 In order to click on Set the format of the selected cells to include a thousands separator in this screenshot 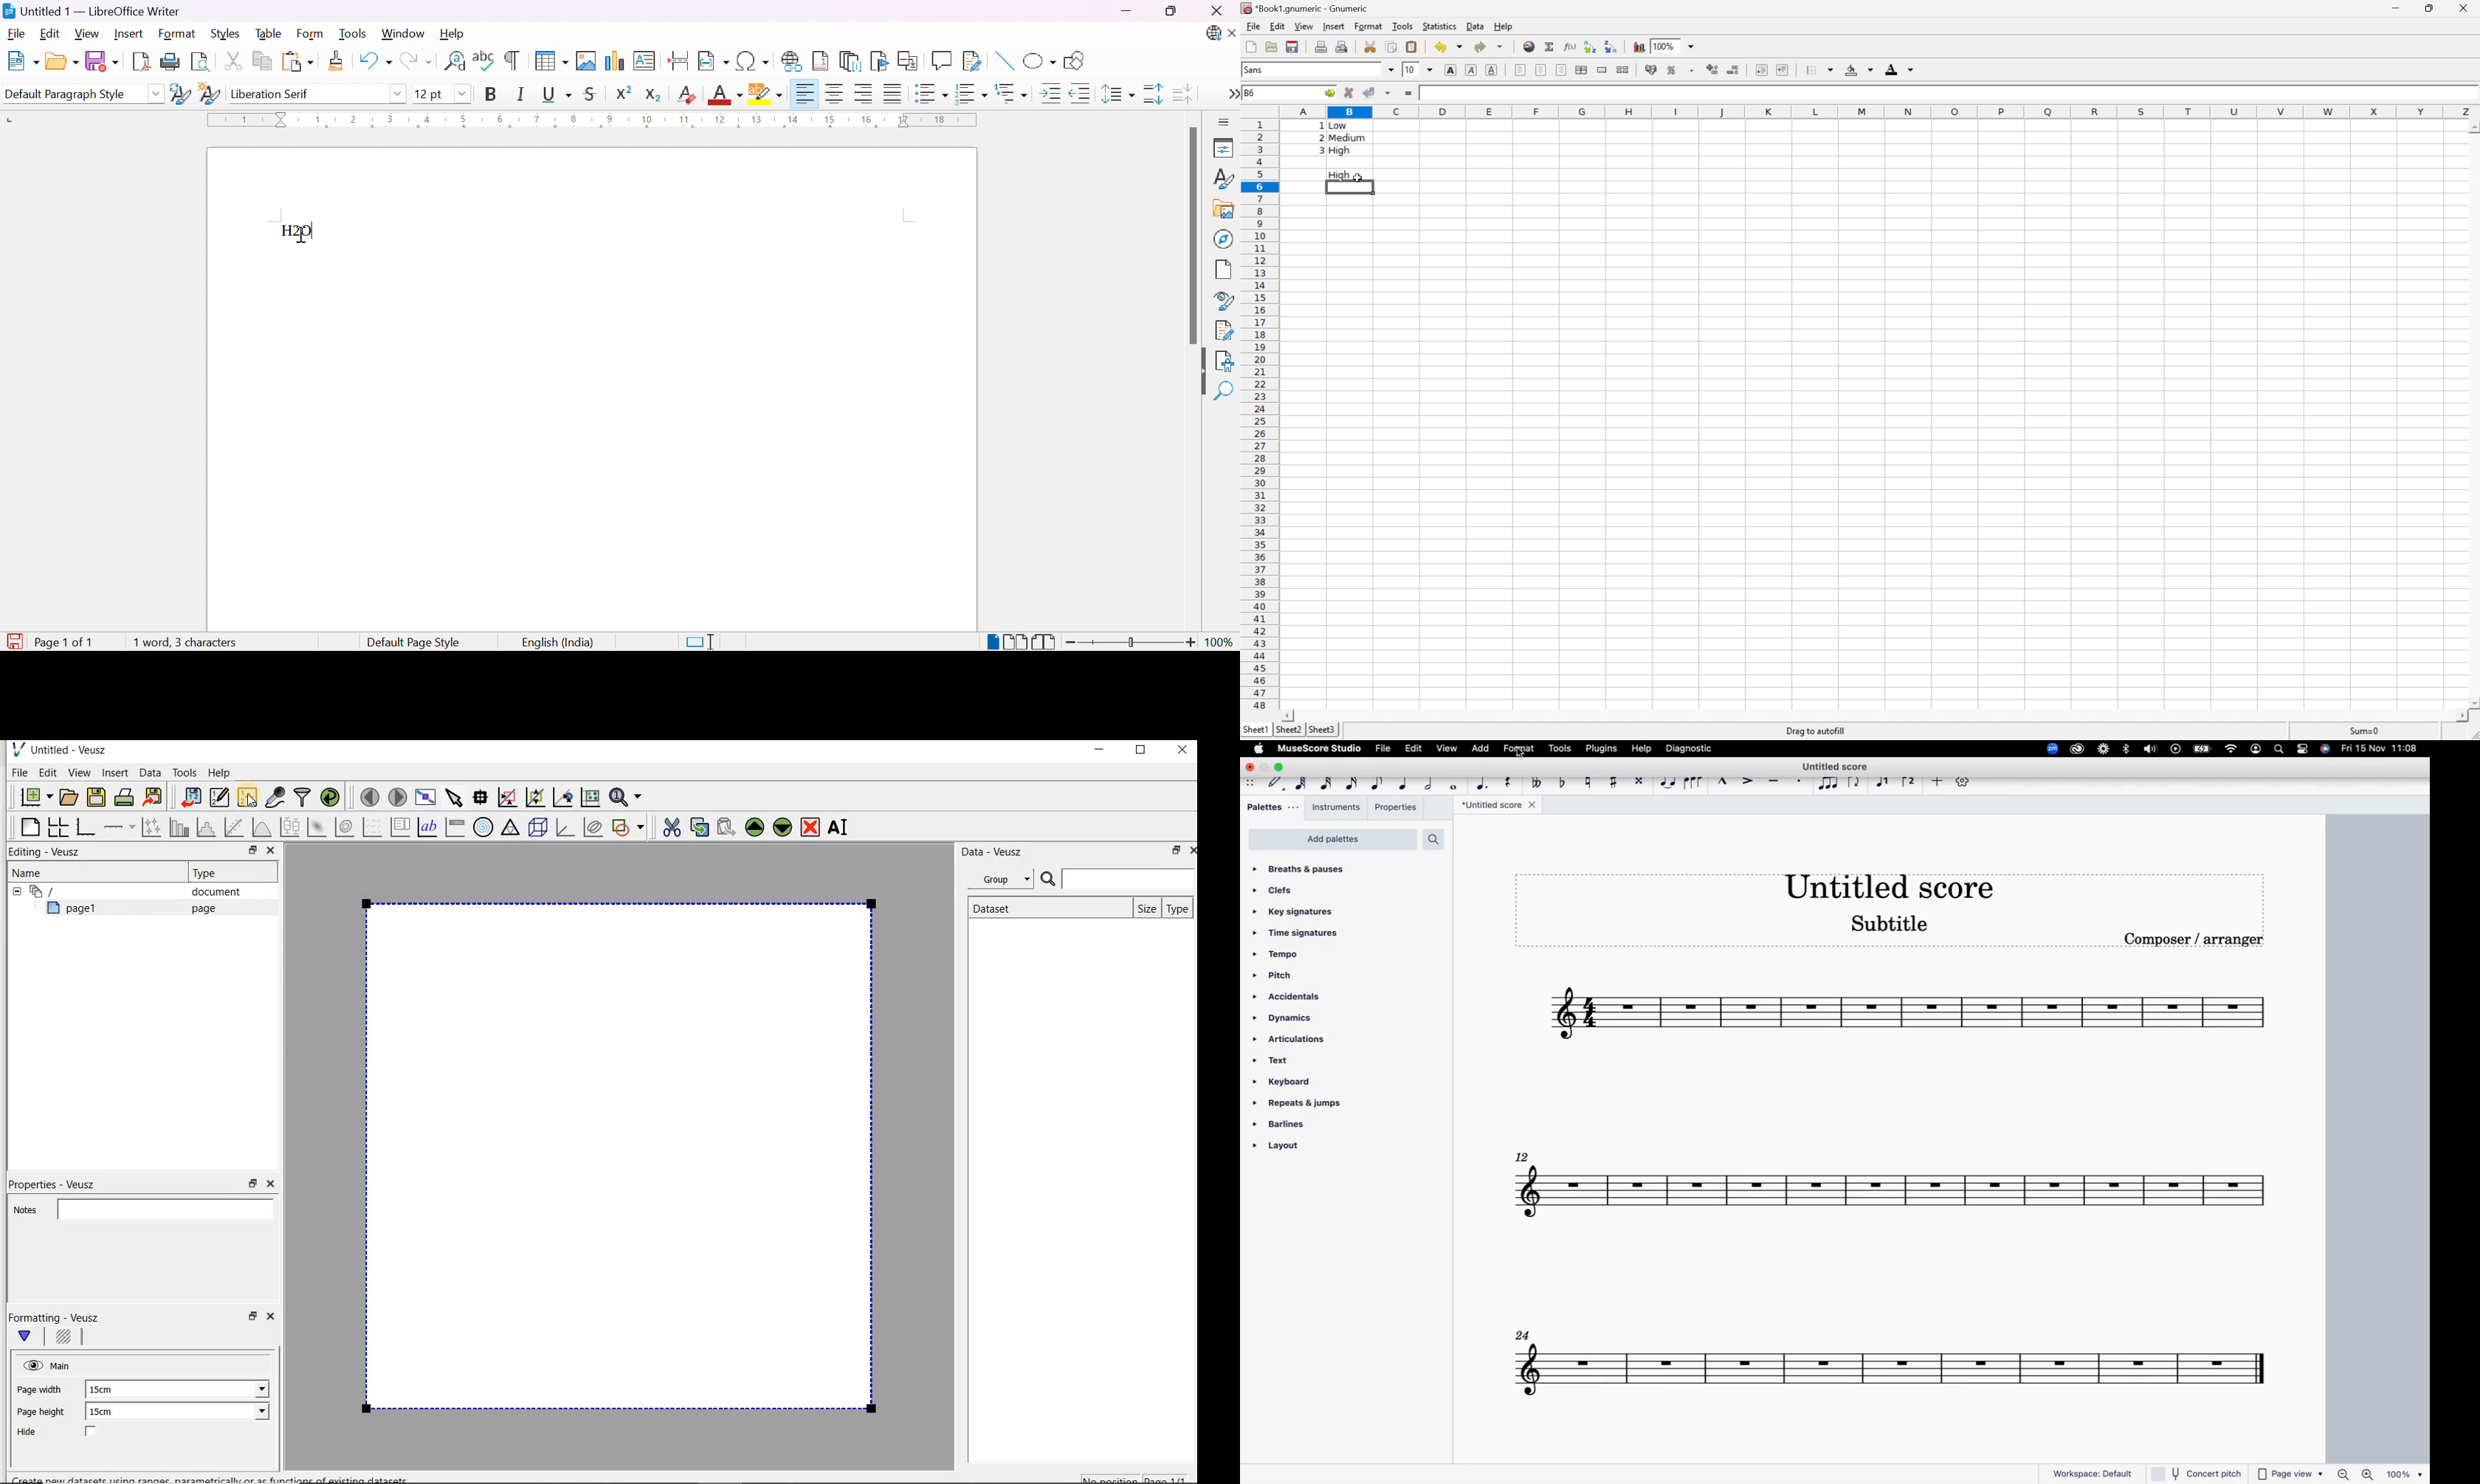, I will do `click(1692, 71)`.